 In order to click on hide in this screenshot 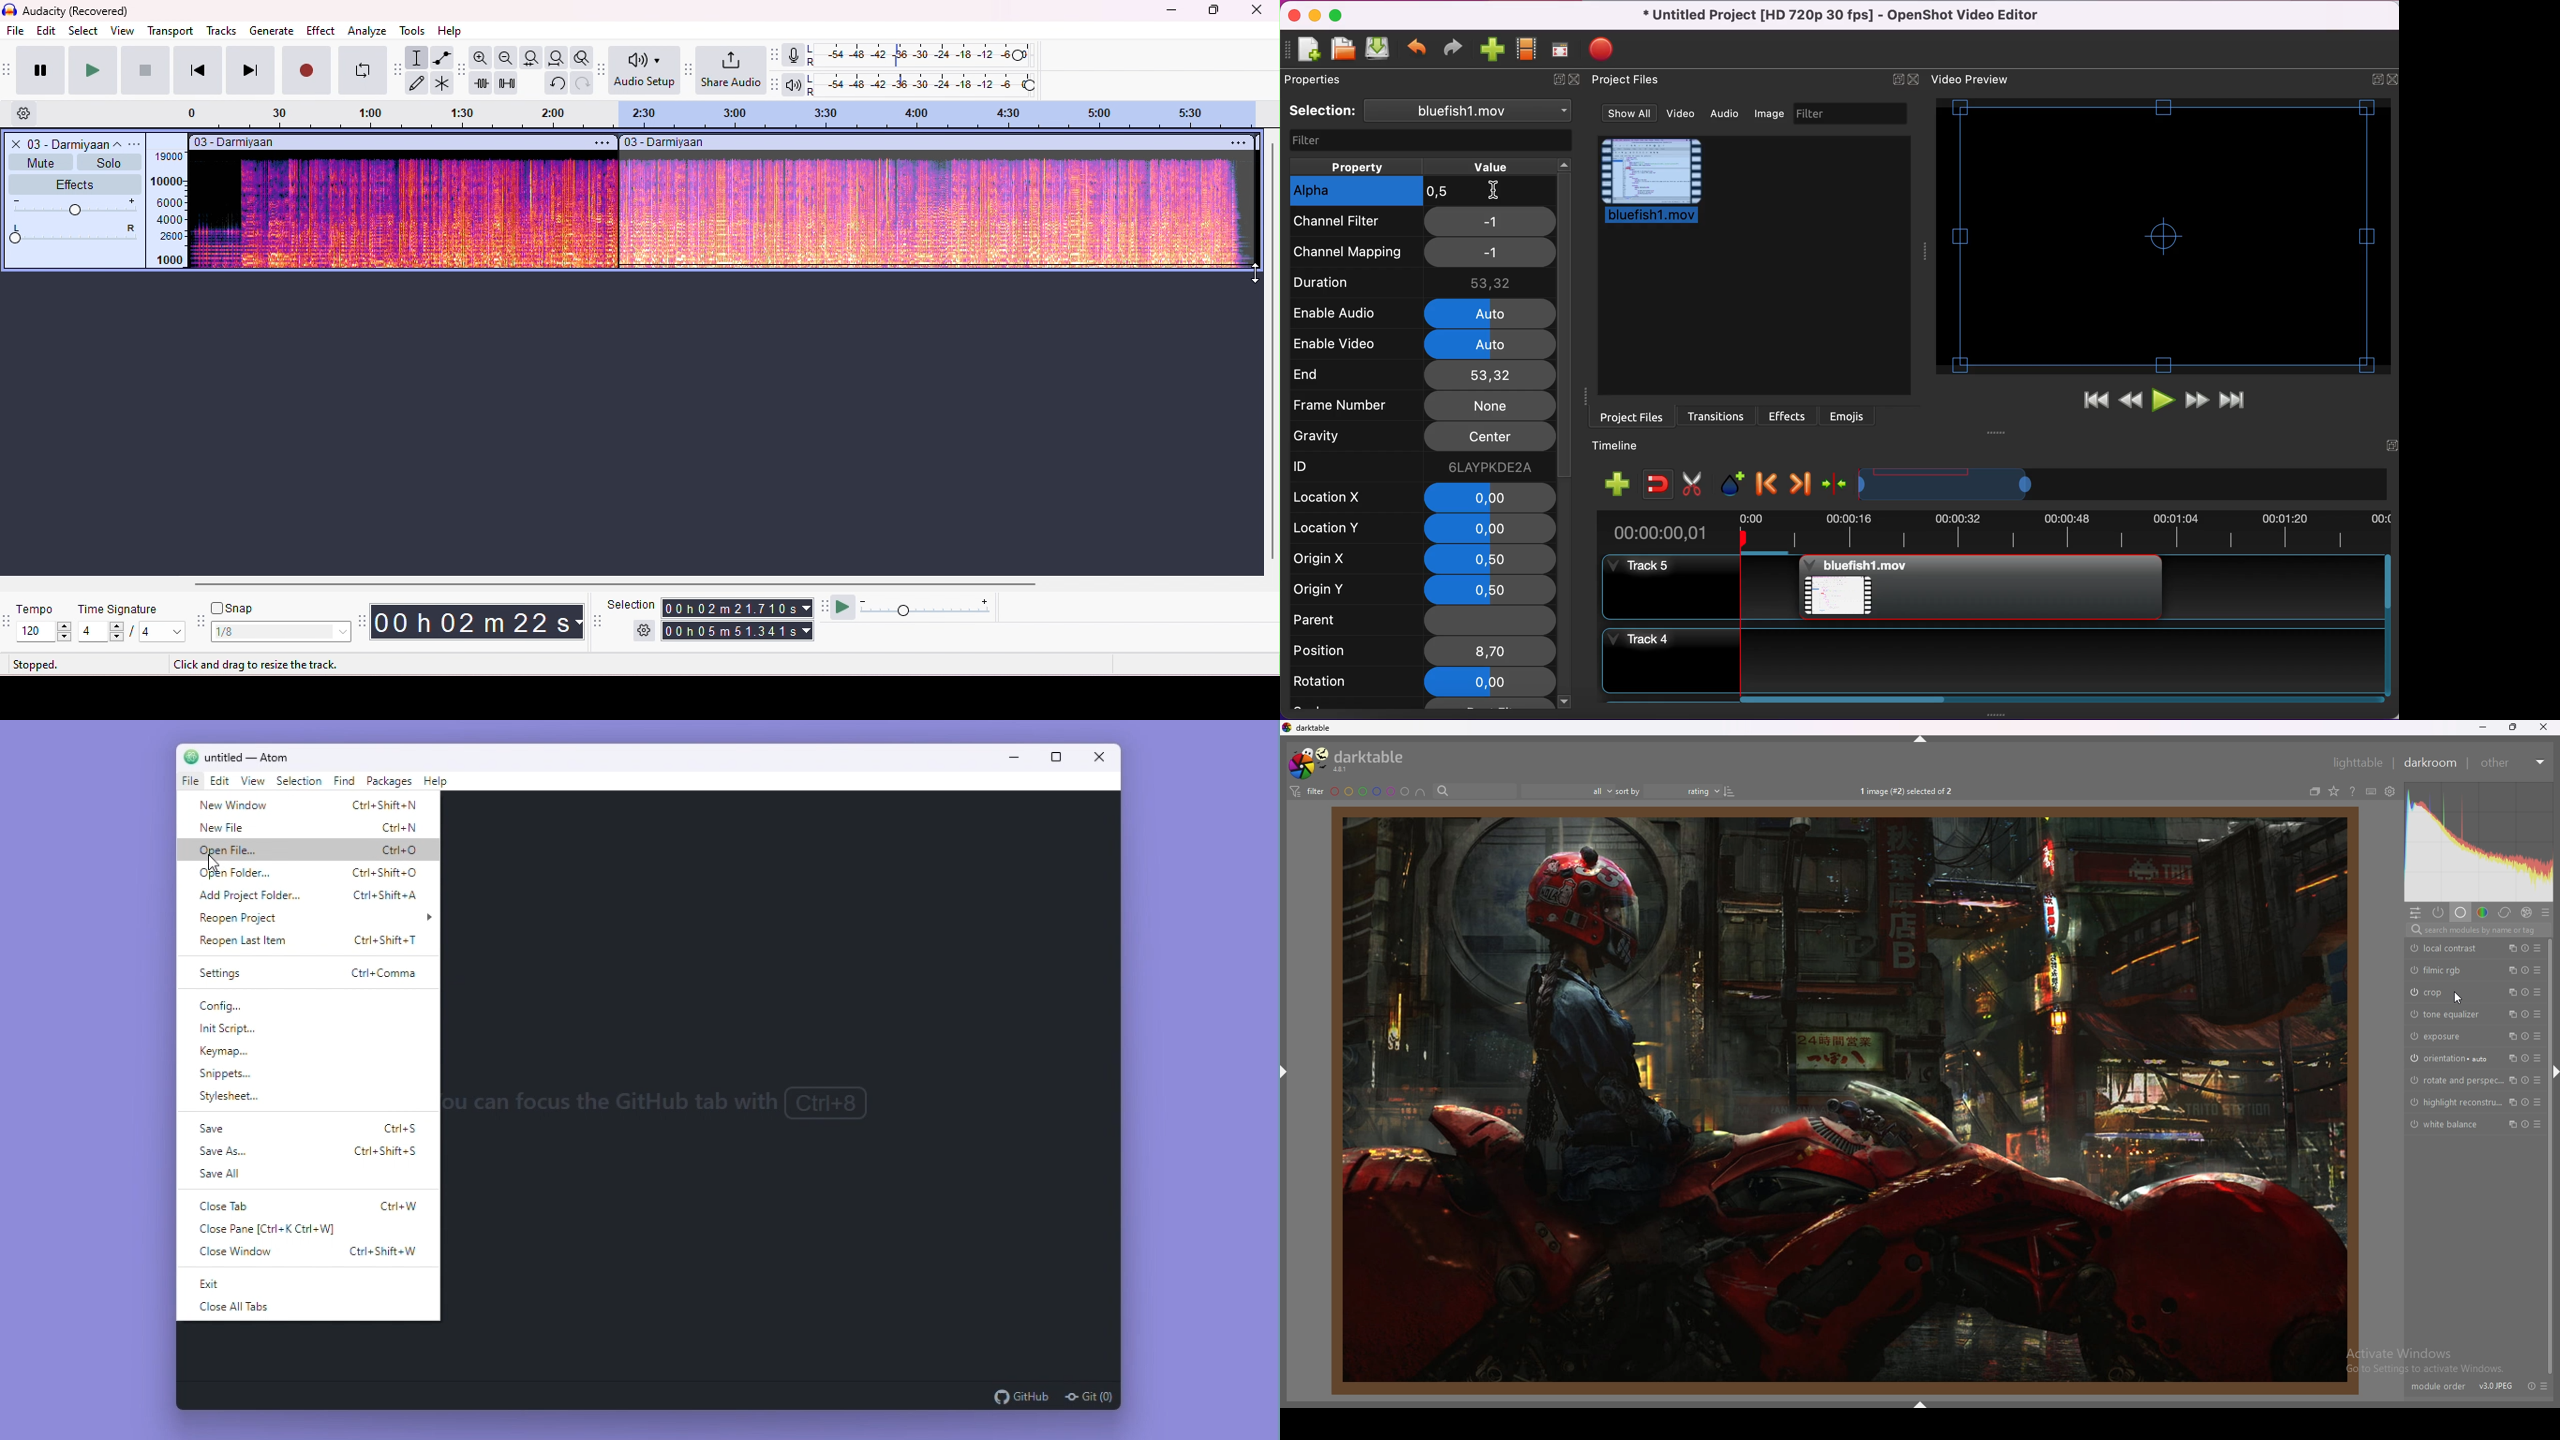, I will do `click(1917, 739)`.